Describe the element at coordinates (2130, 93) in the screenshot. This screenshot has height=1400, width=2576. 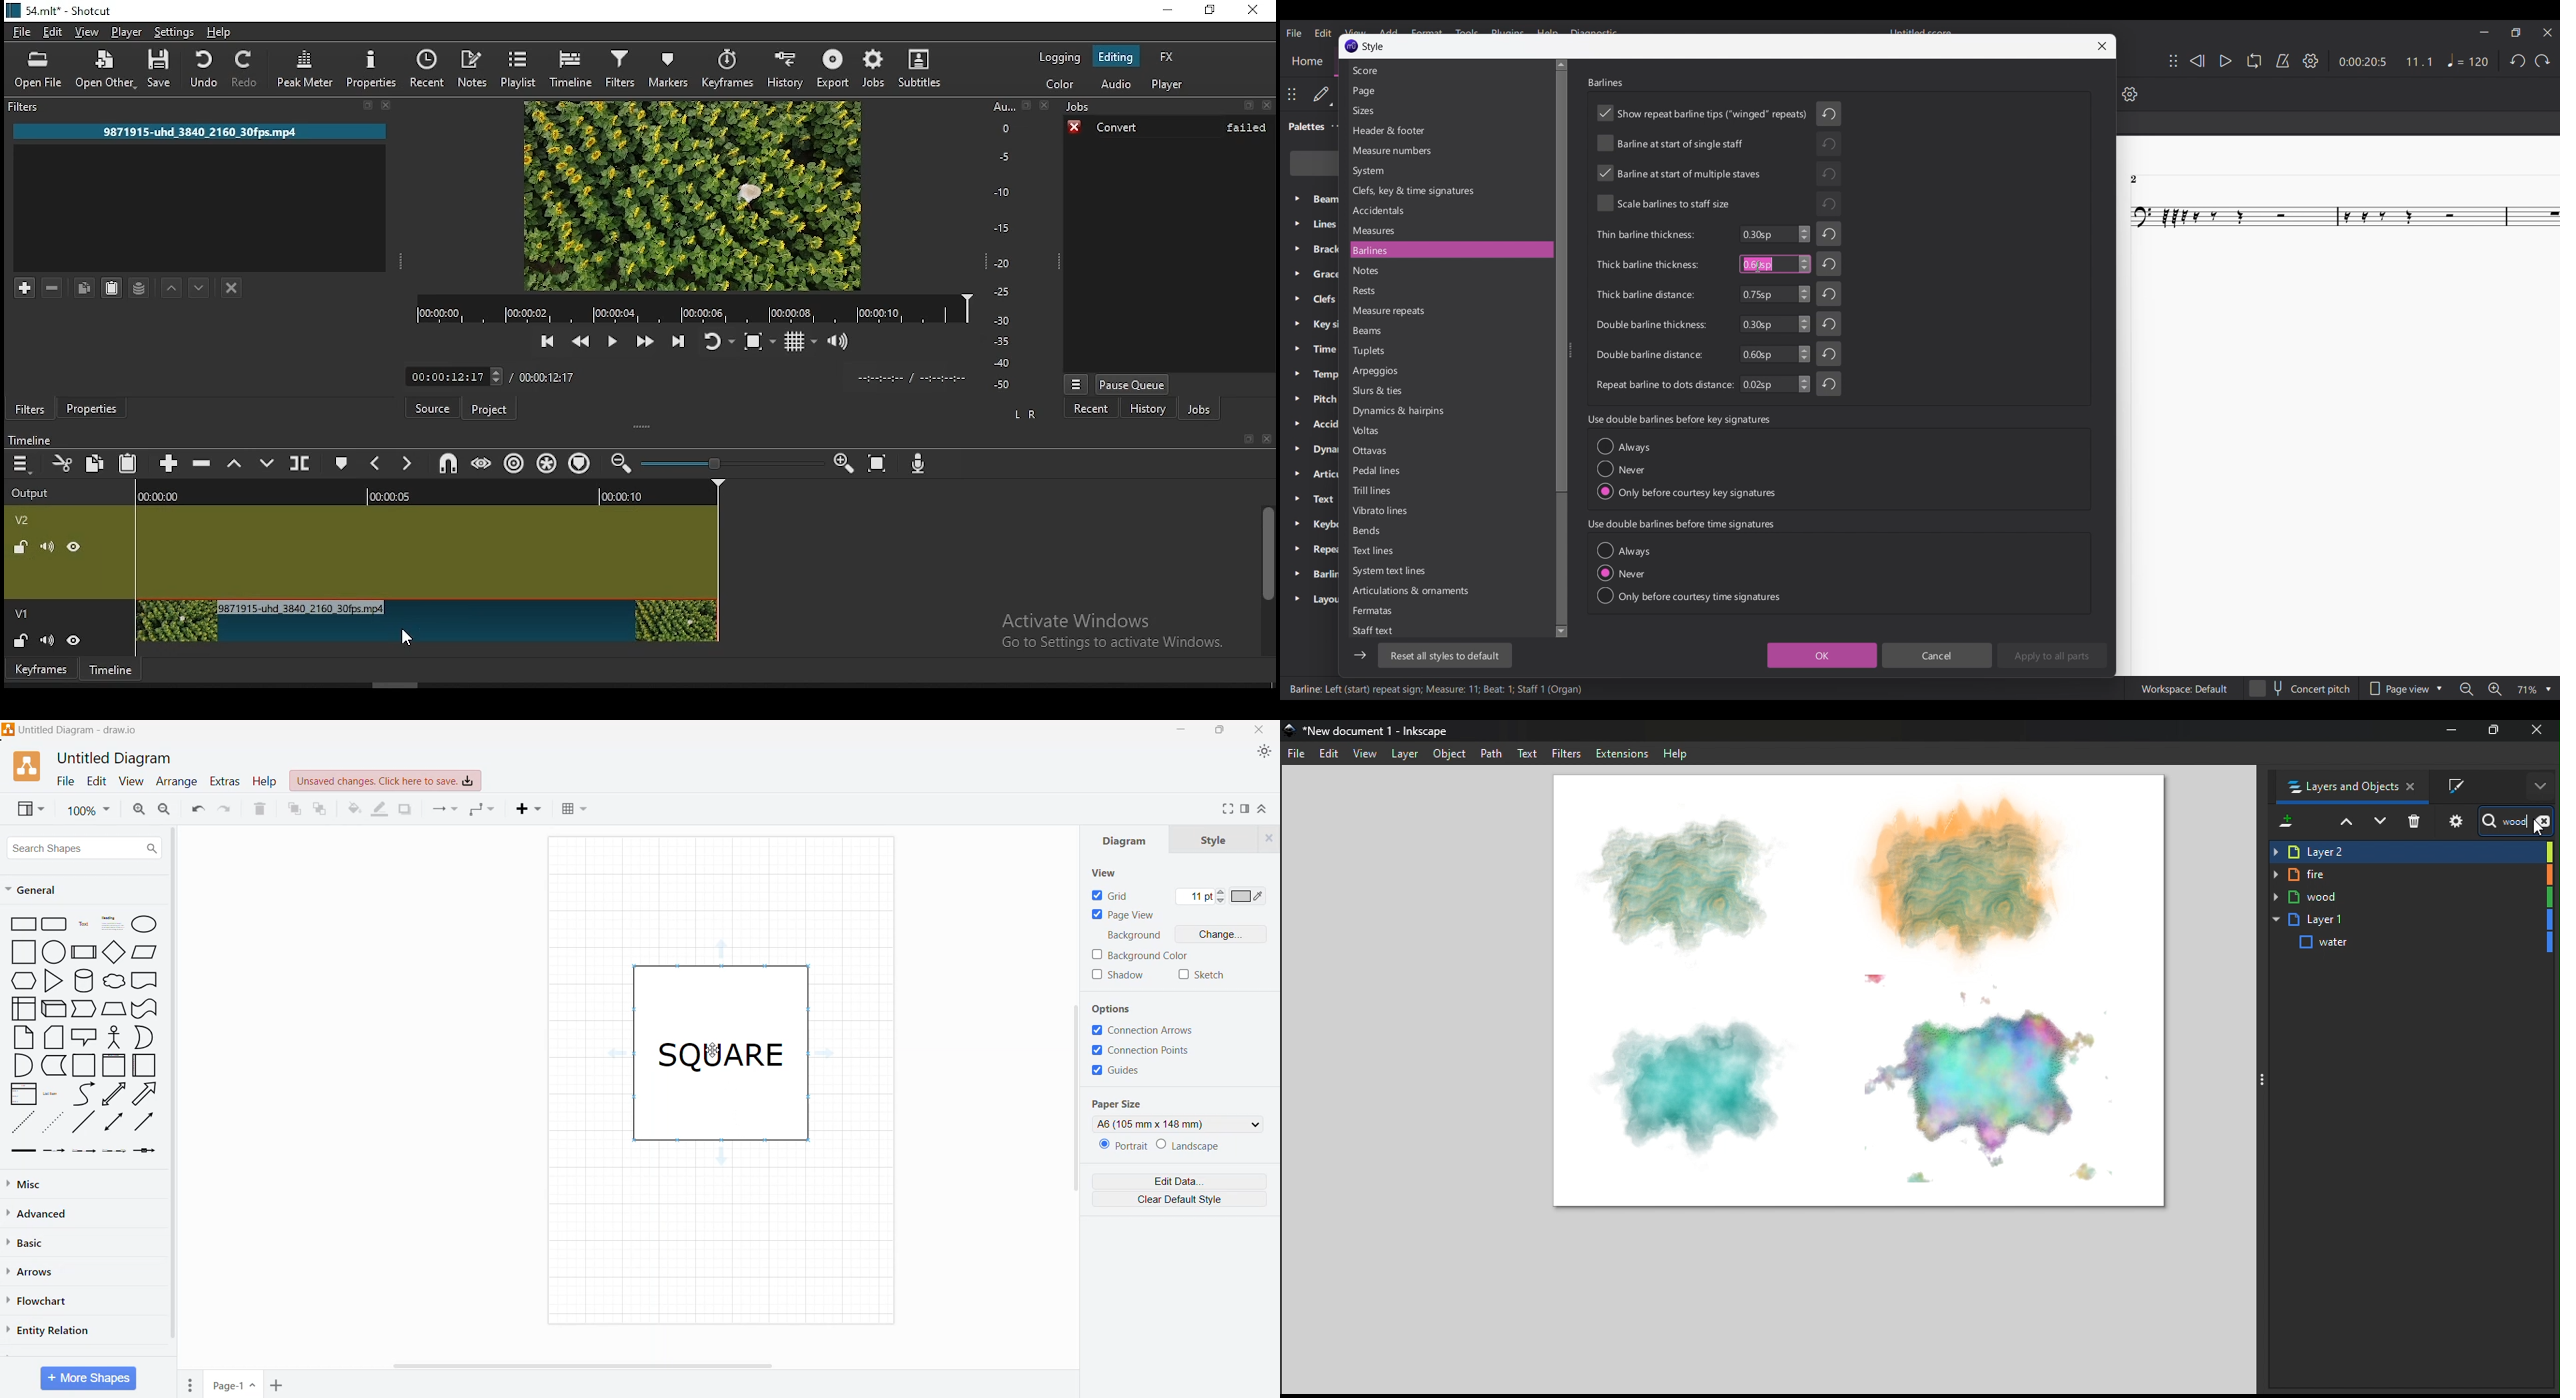
I see `Settings` at that location.